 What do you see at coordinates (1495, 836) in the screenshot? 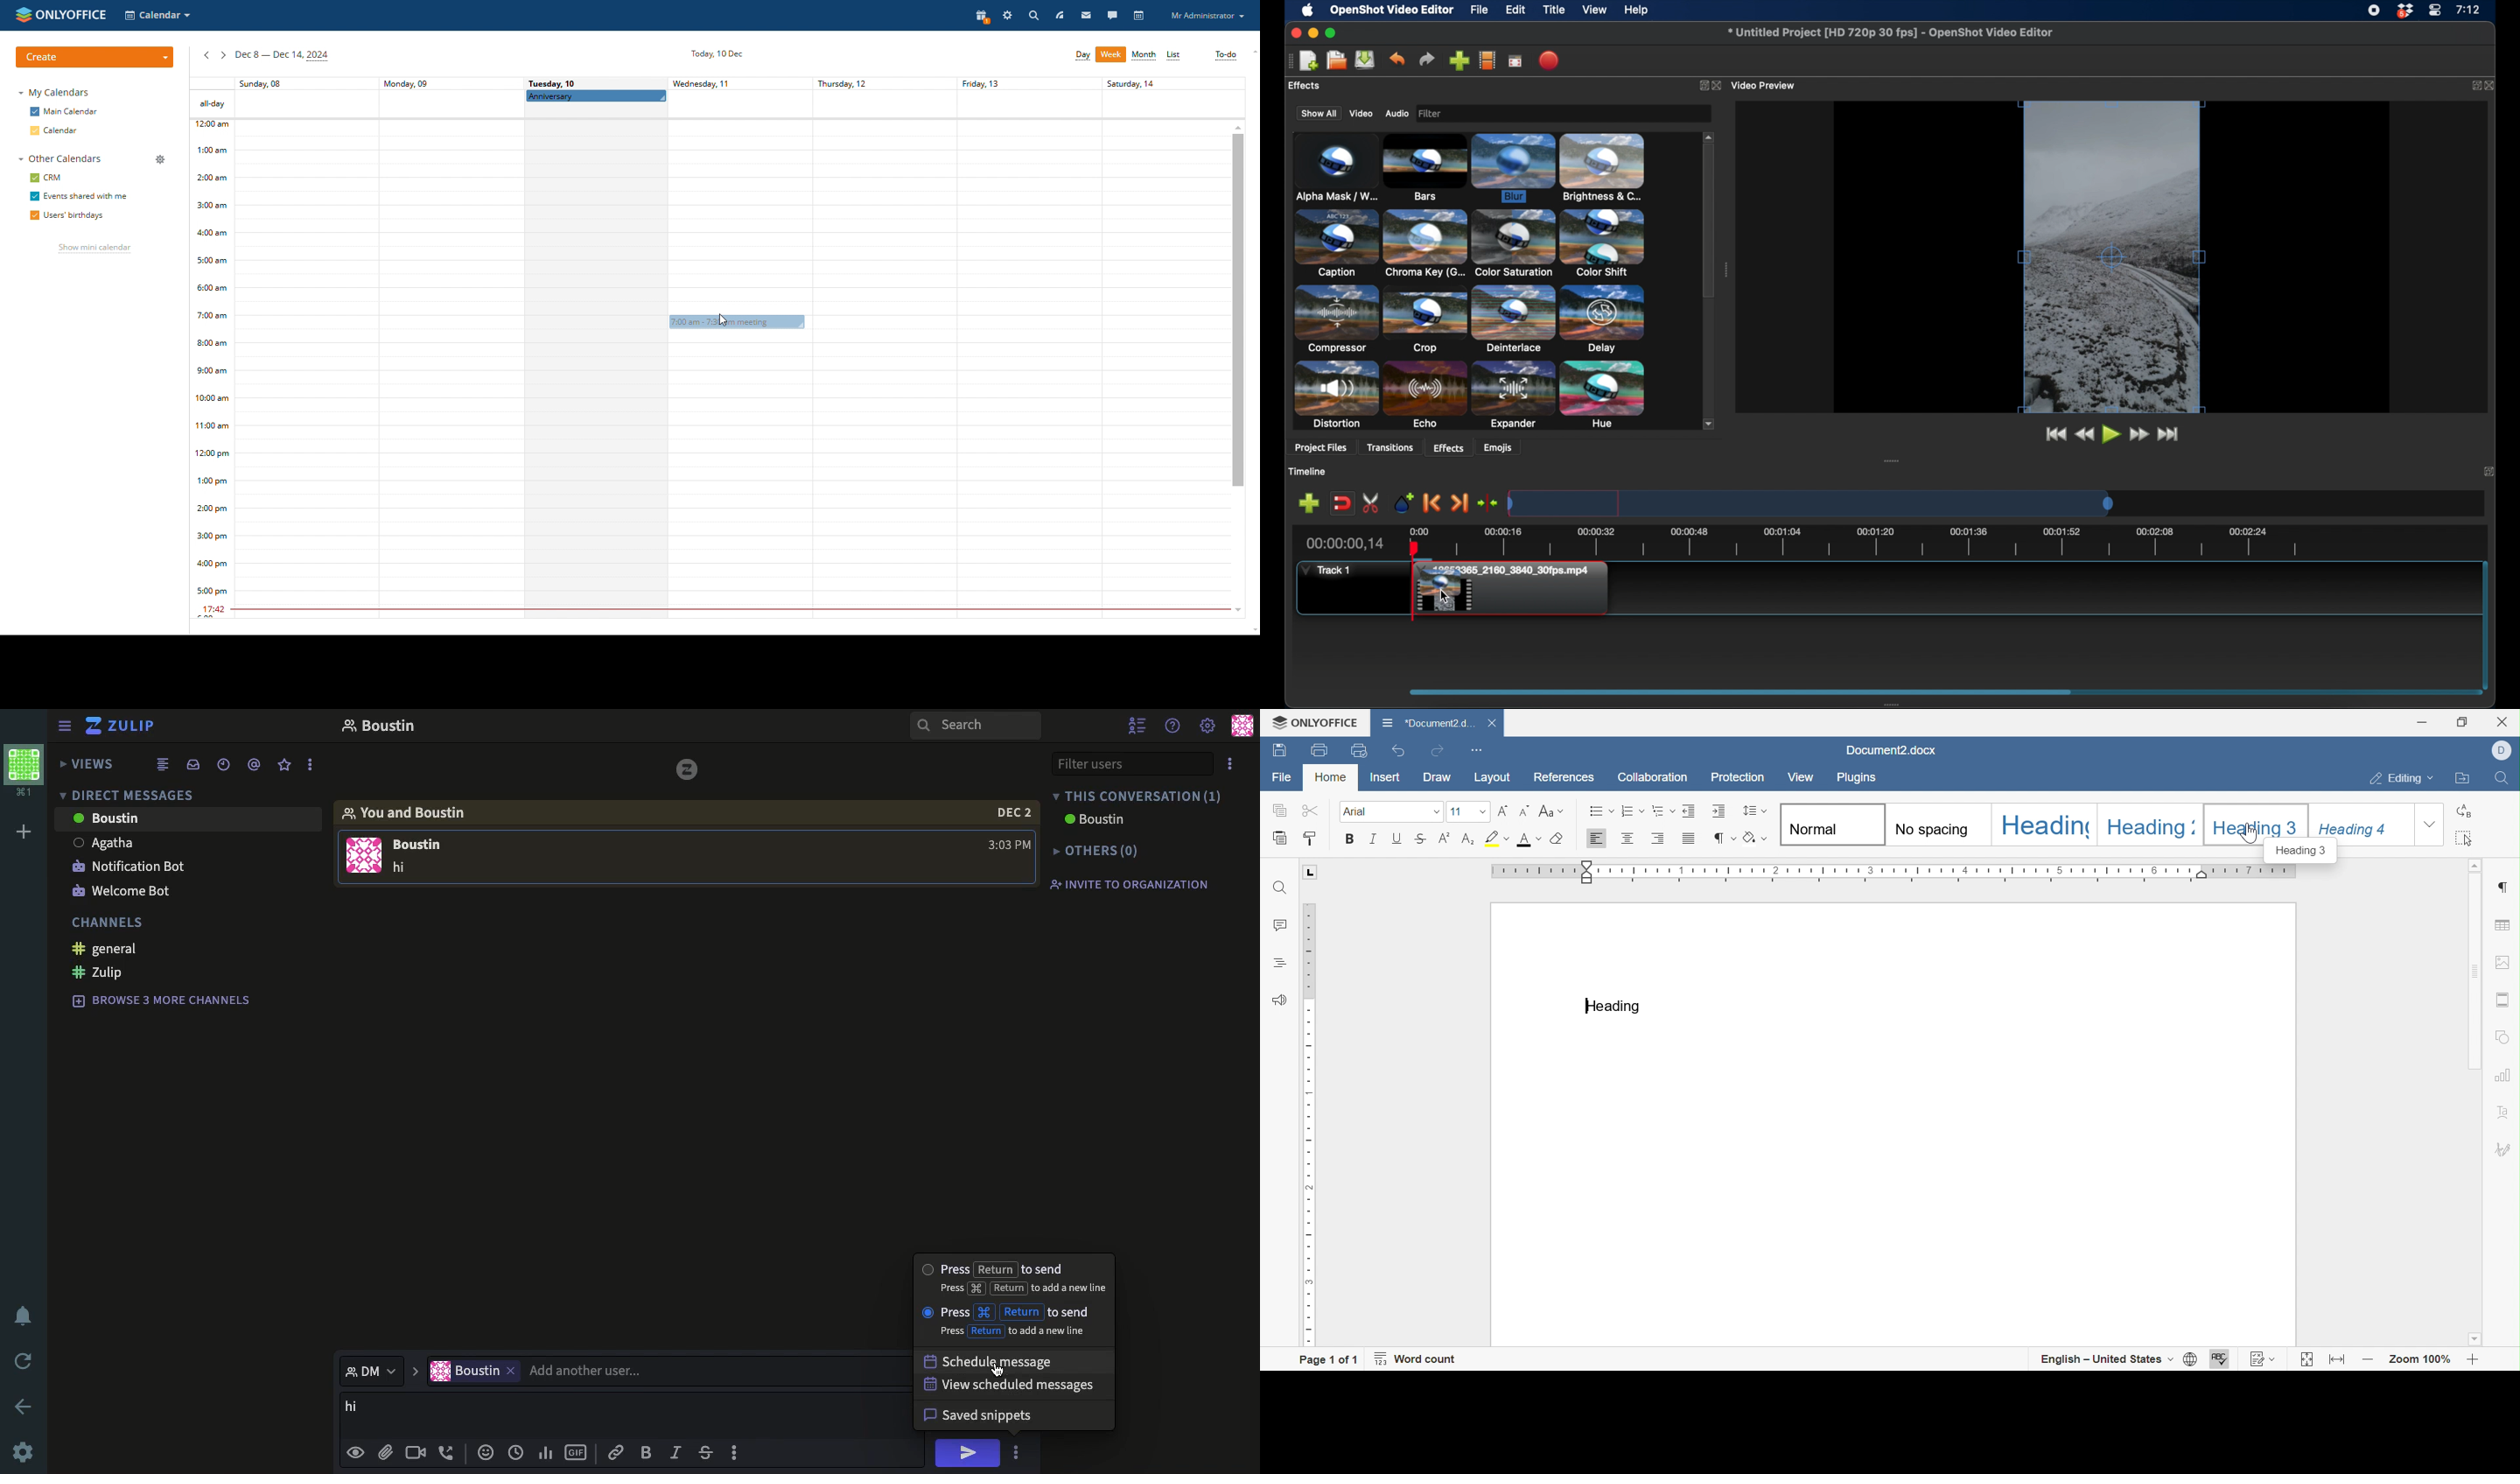
I see `Highlight color` at bounding box center [1495, 836].